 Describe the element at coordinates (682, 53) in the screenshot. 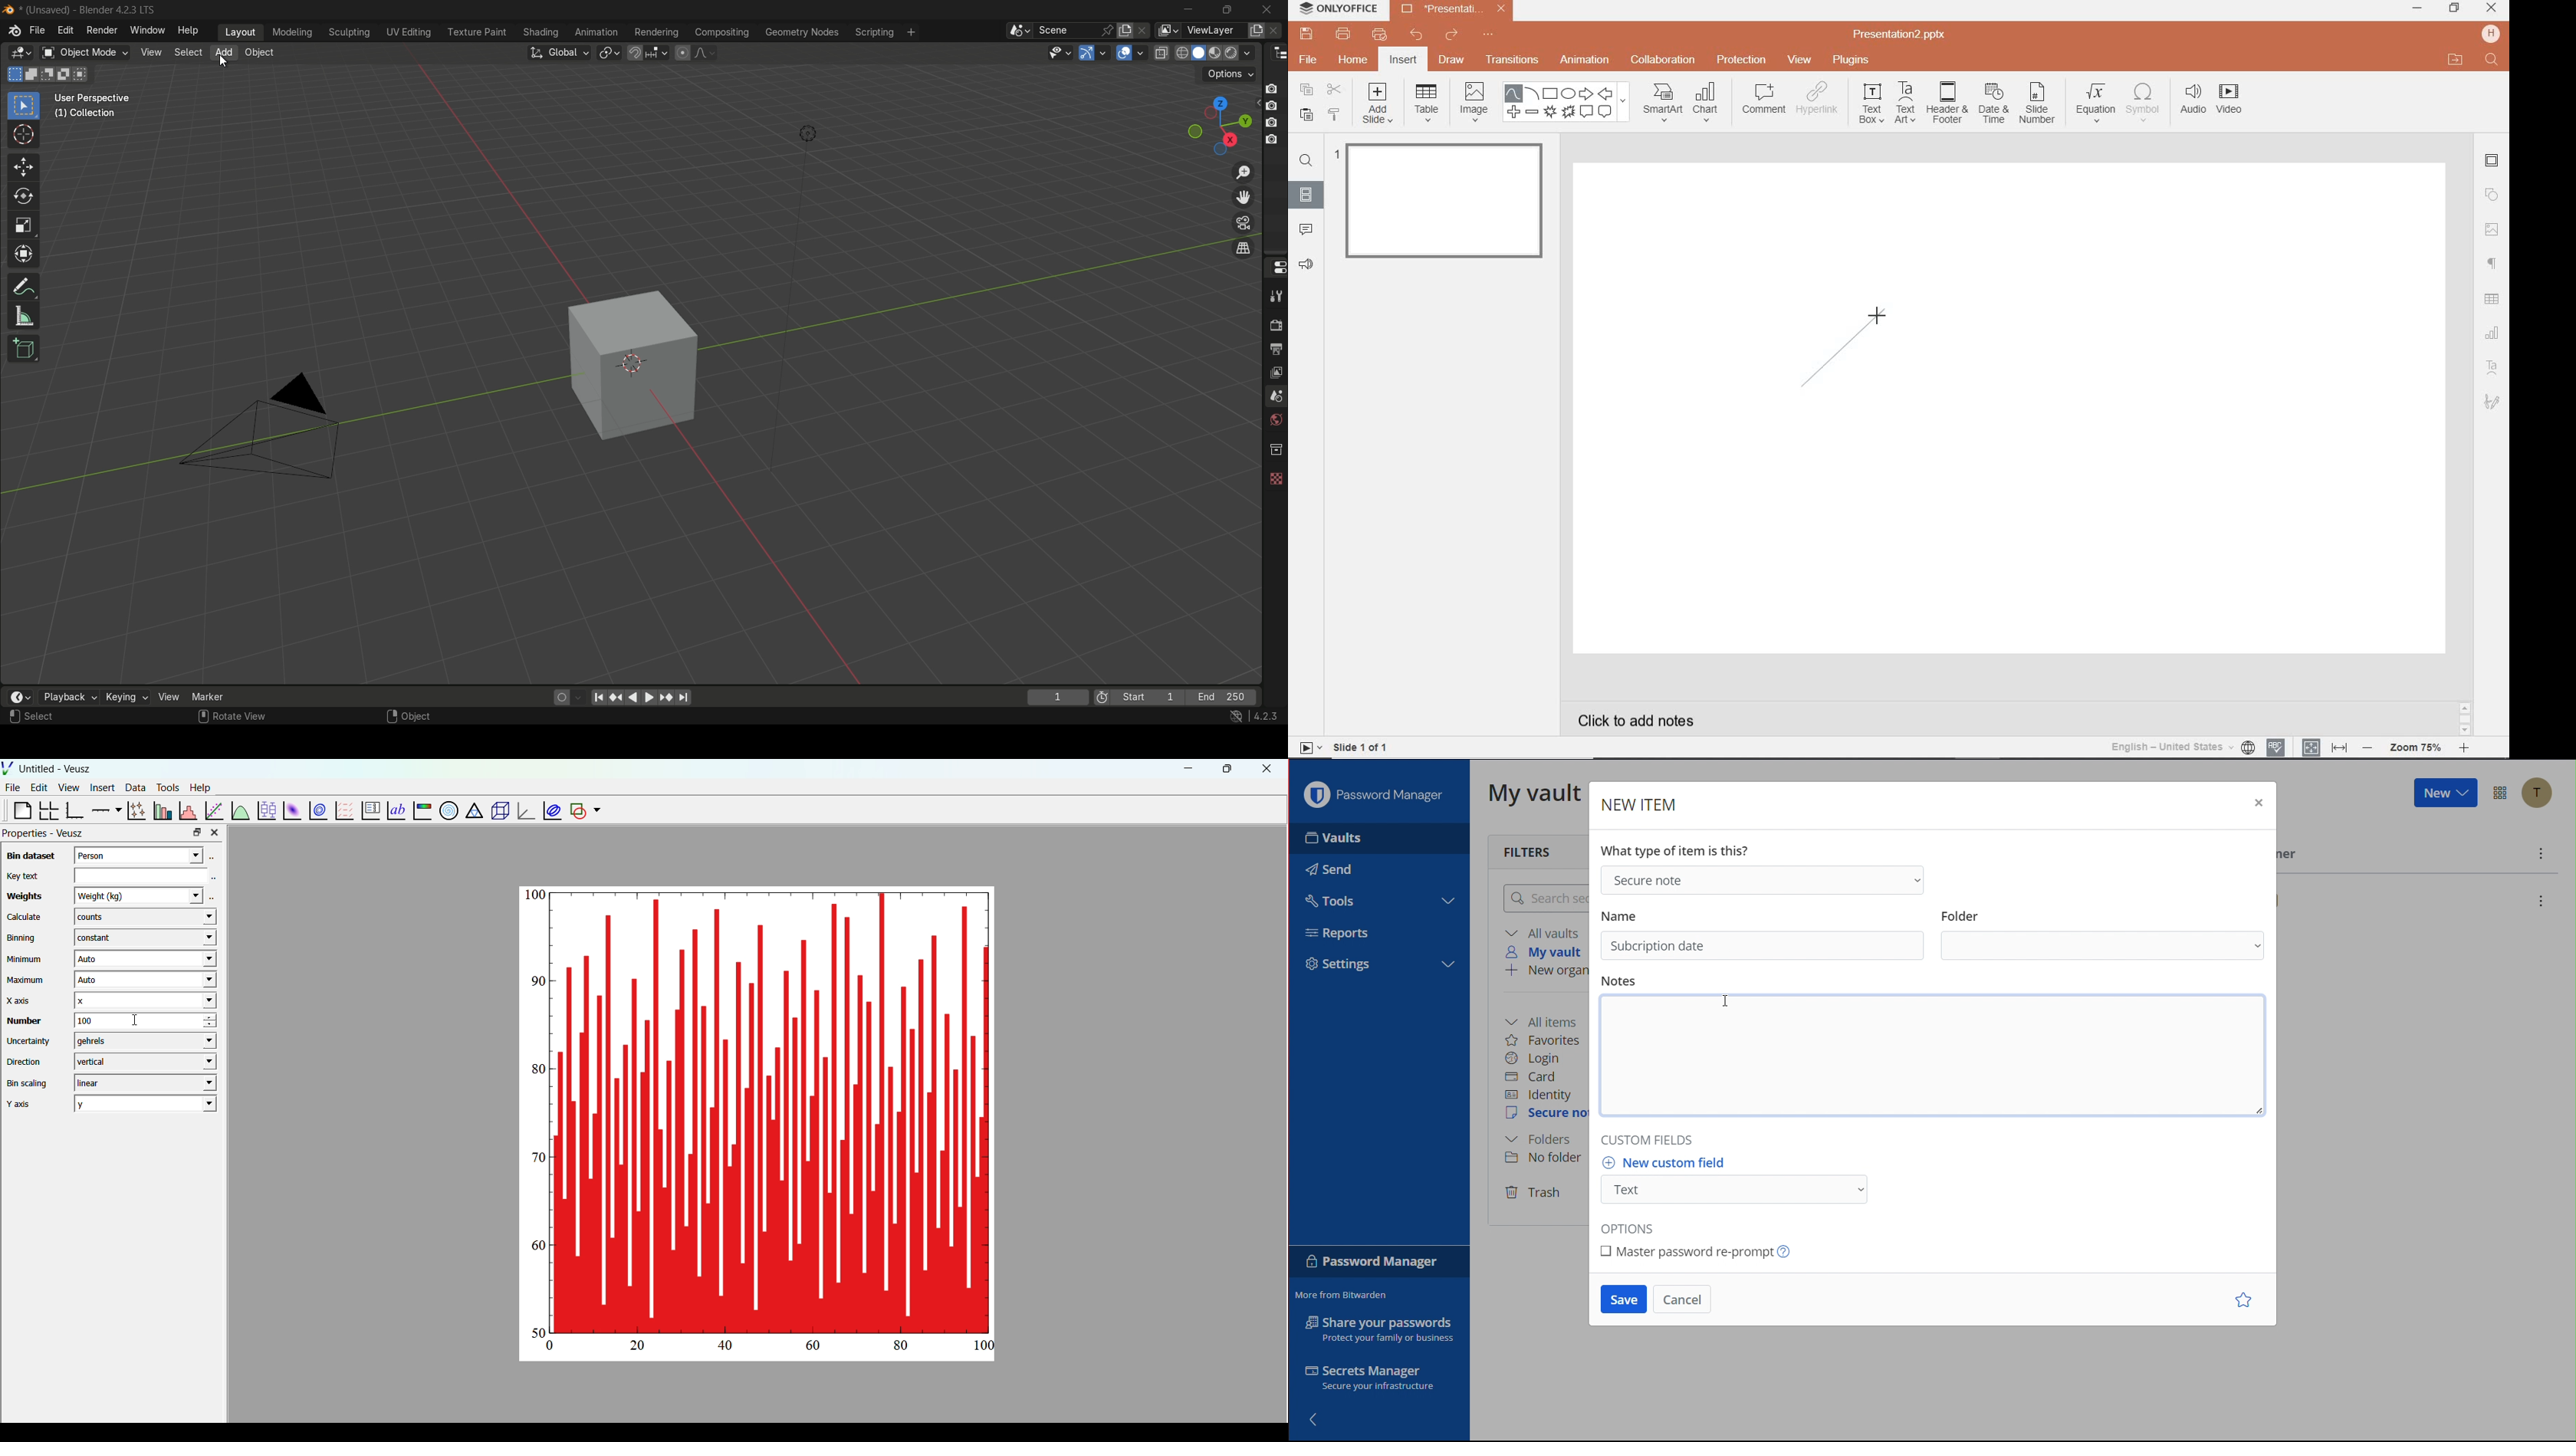

I see `proportional editing object` at that location.